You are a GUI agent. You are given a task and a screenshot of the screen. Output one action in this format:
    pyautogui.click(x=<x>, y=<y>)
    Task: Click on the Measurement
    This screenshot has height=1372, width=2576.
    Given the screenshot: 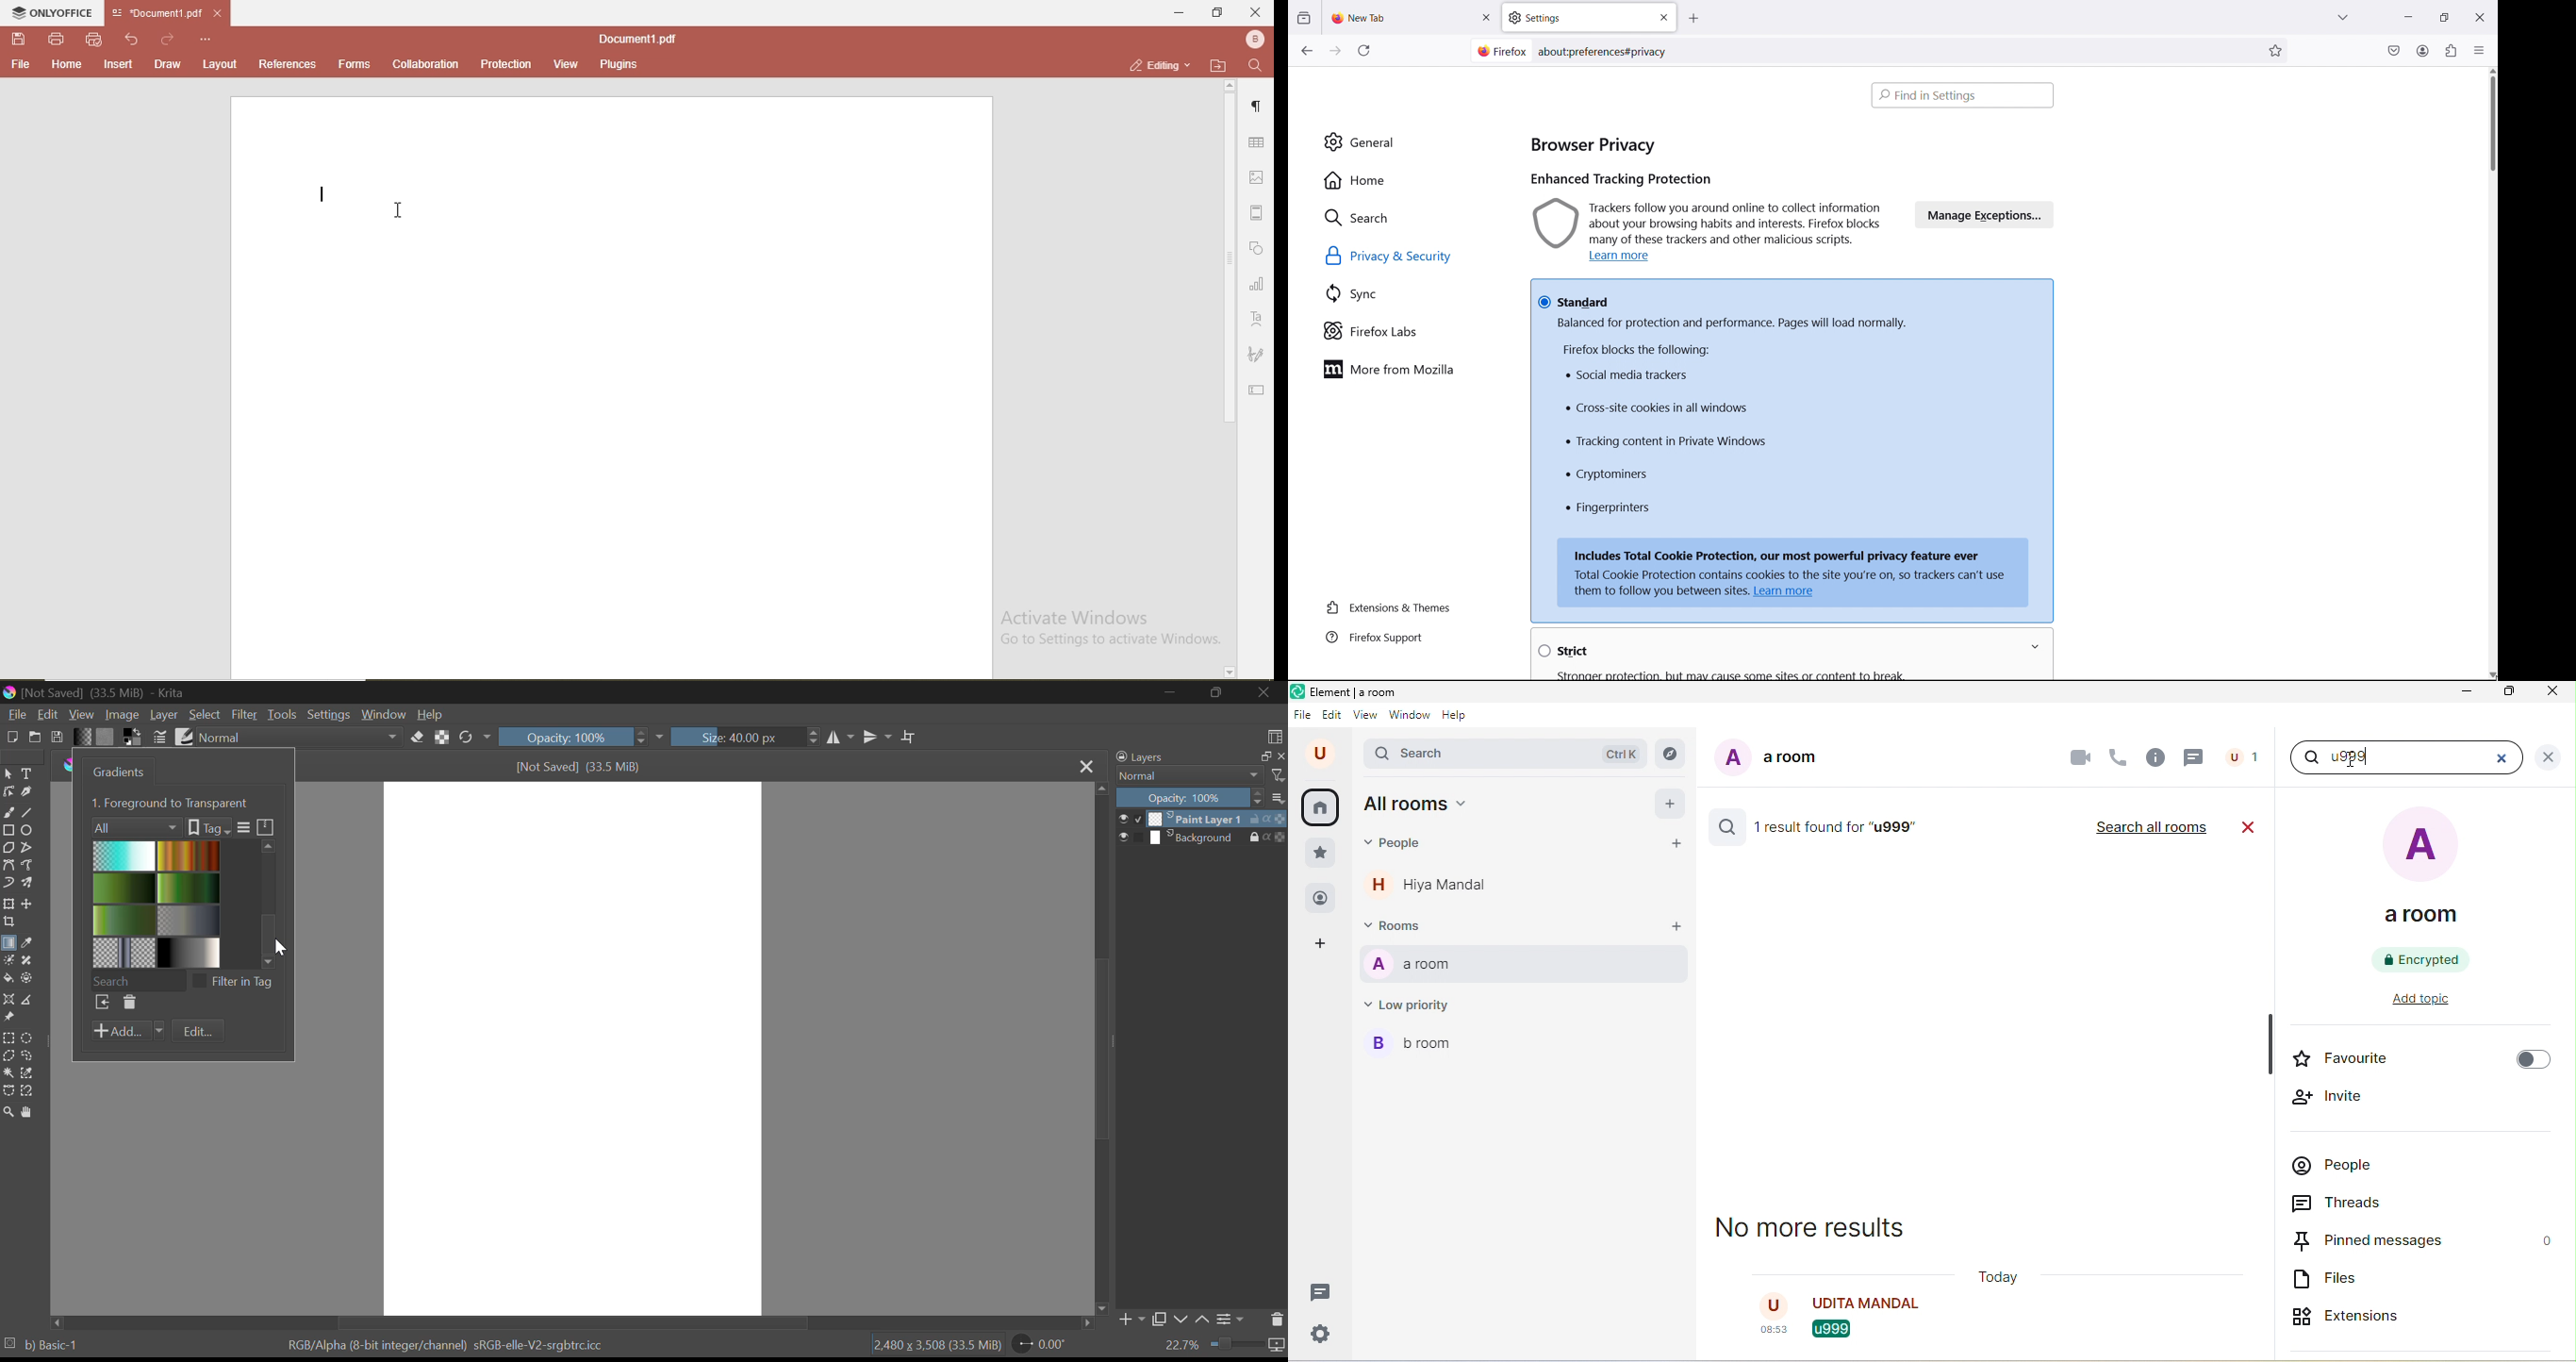 What is the action you would take?
    pyautogui.click(x=28, y=1000)
    